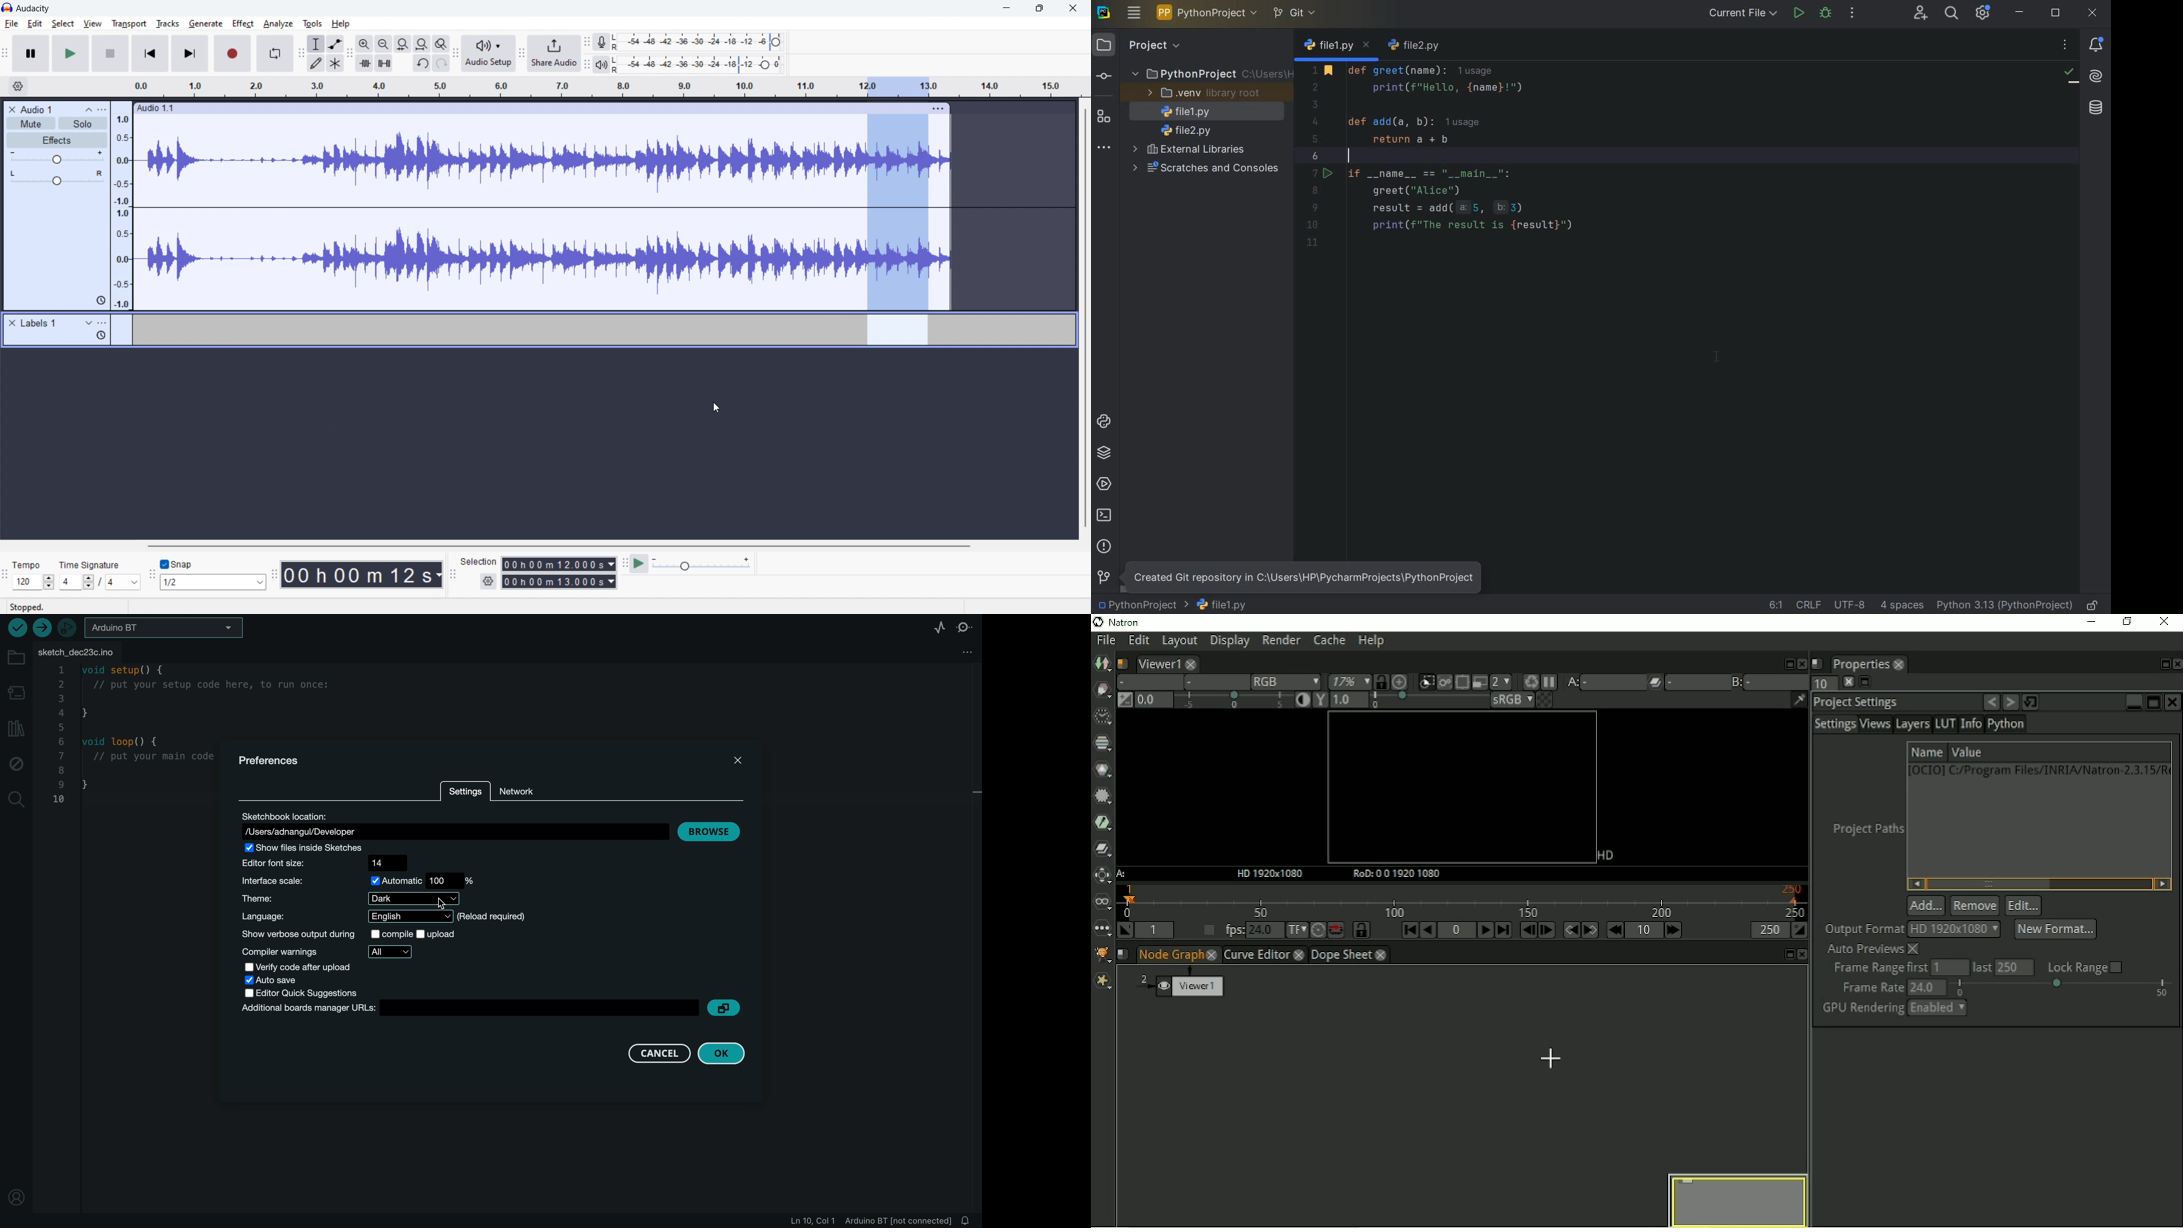 The image size is (2184, 1232). Describe the element at coordinates (1040, 9) in the screenshot. I see `maximize` at that location.